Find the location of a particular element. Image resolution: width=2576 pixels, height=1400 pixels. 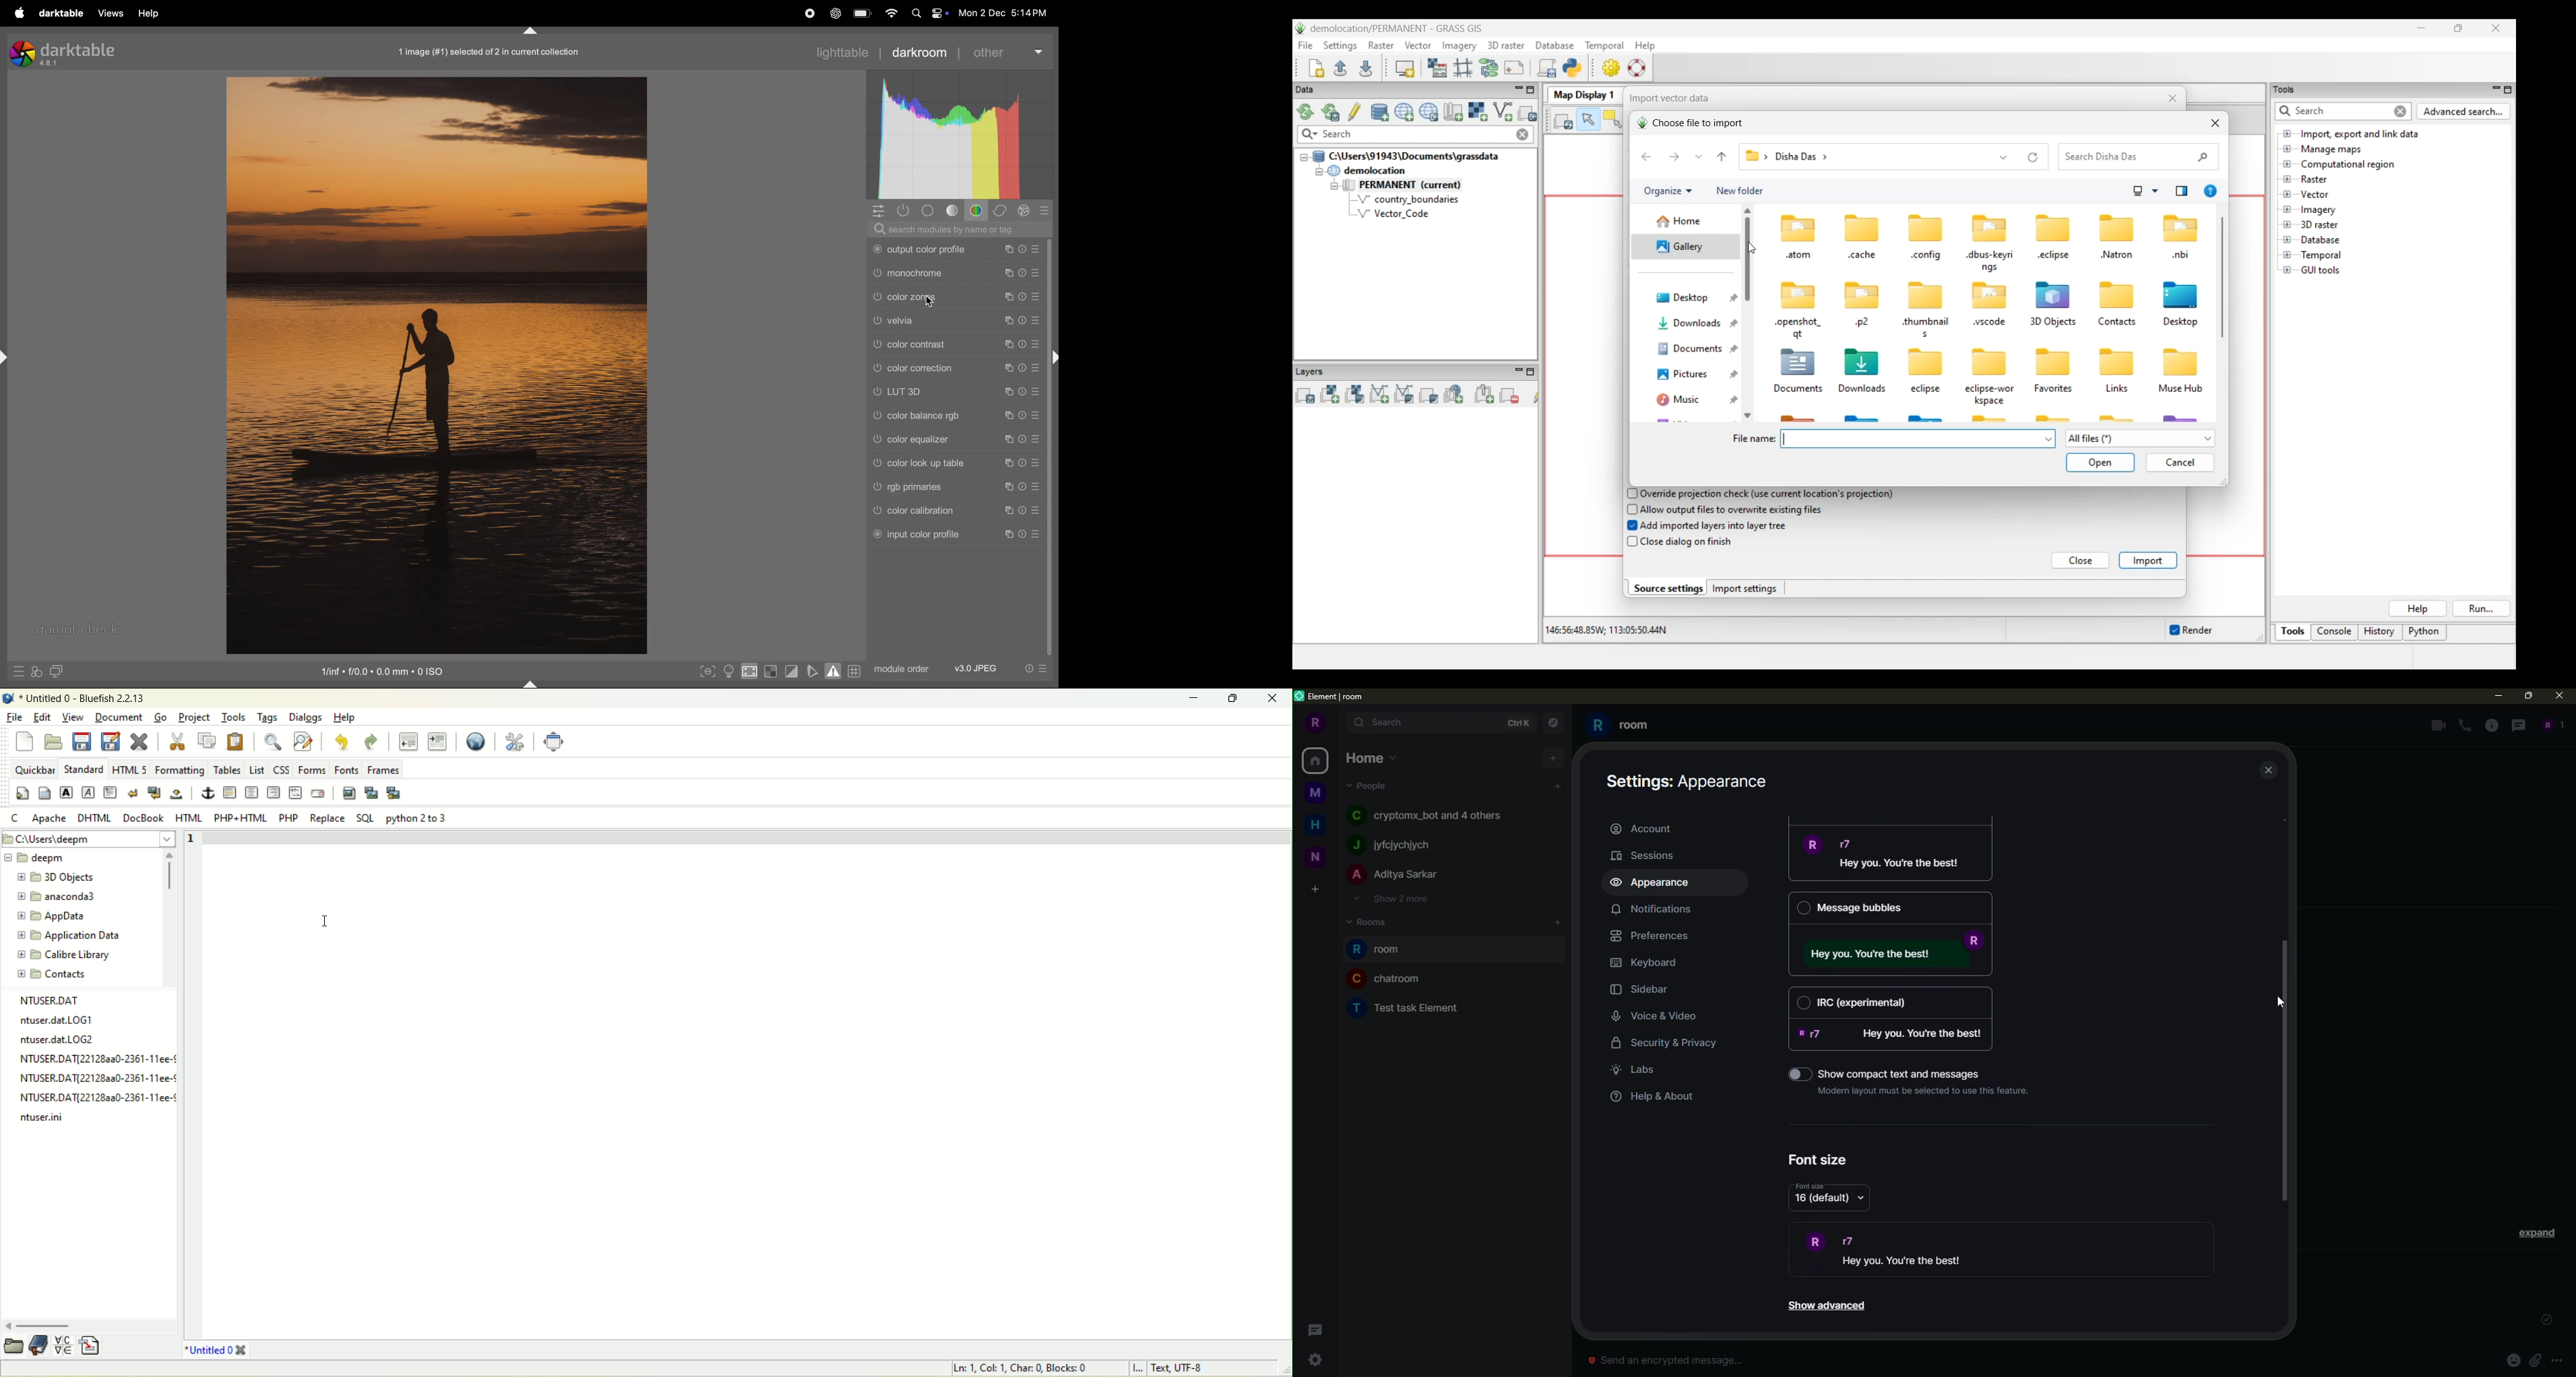

record is located at coordinates (810, 15).